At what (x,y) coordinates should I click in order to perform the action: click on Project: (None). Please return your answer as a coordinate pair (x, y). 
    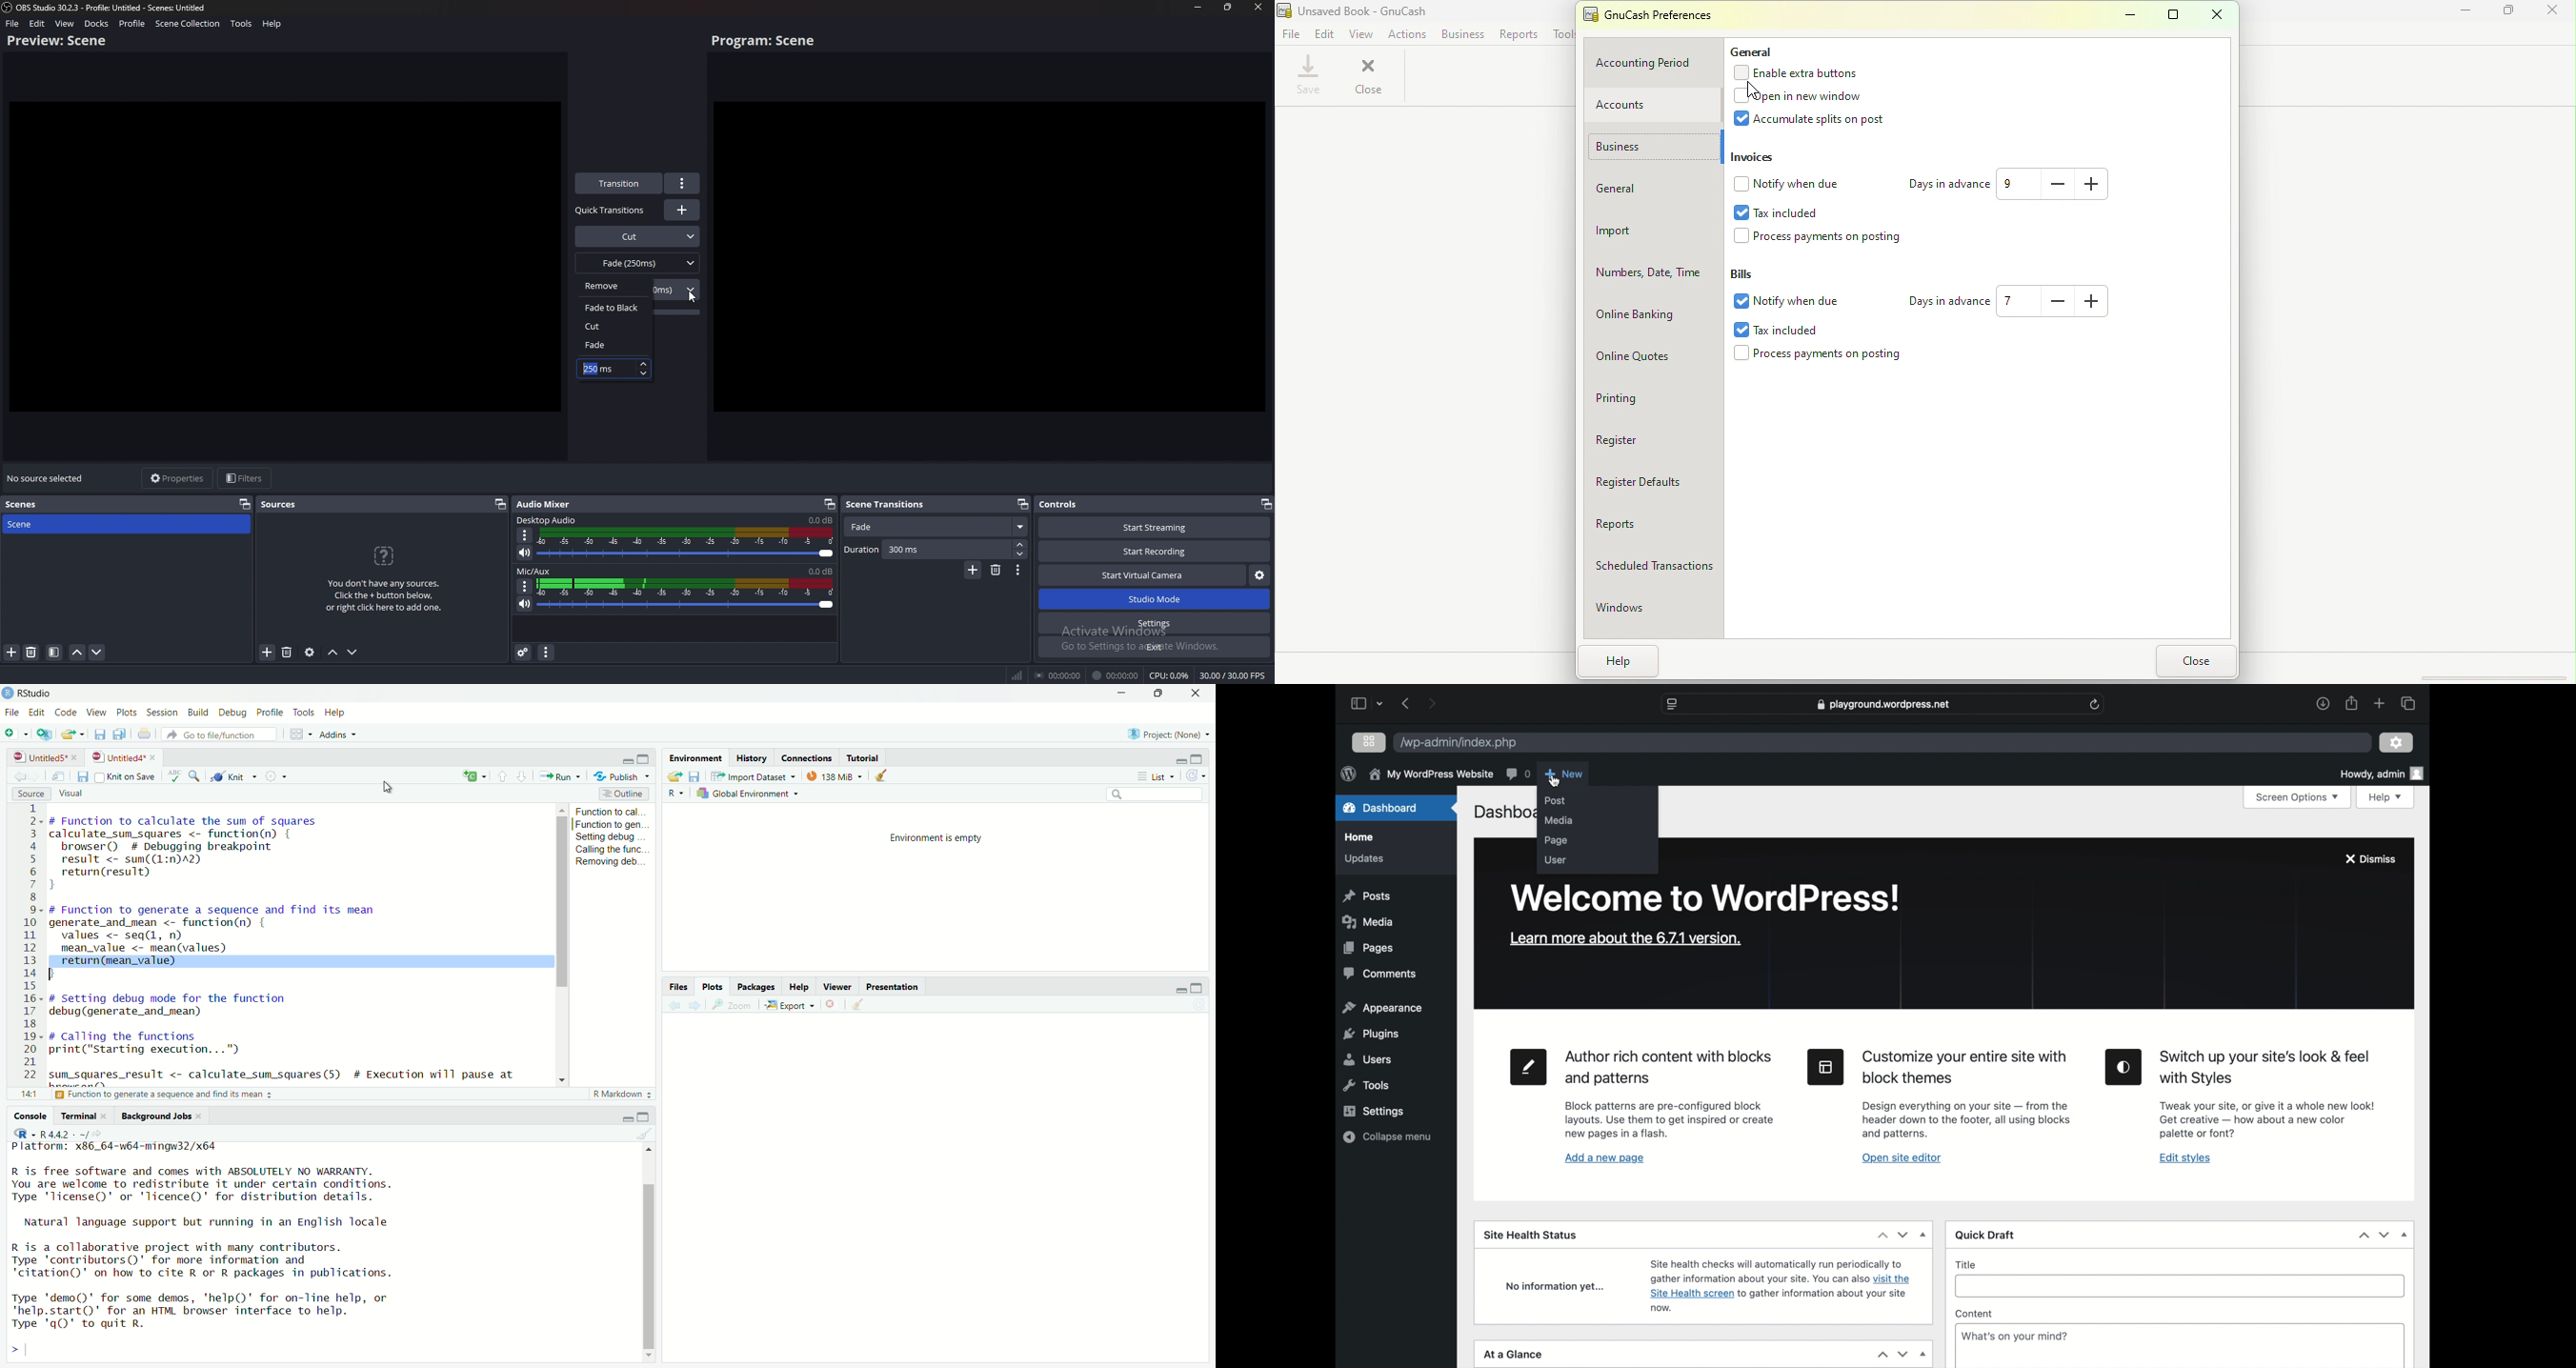
    Looking at the image, I should click on (1167, 734).